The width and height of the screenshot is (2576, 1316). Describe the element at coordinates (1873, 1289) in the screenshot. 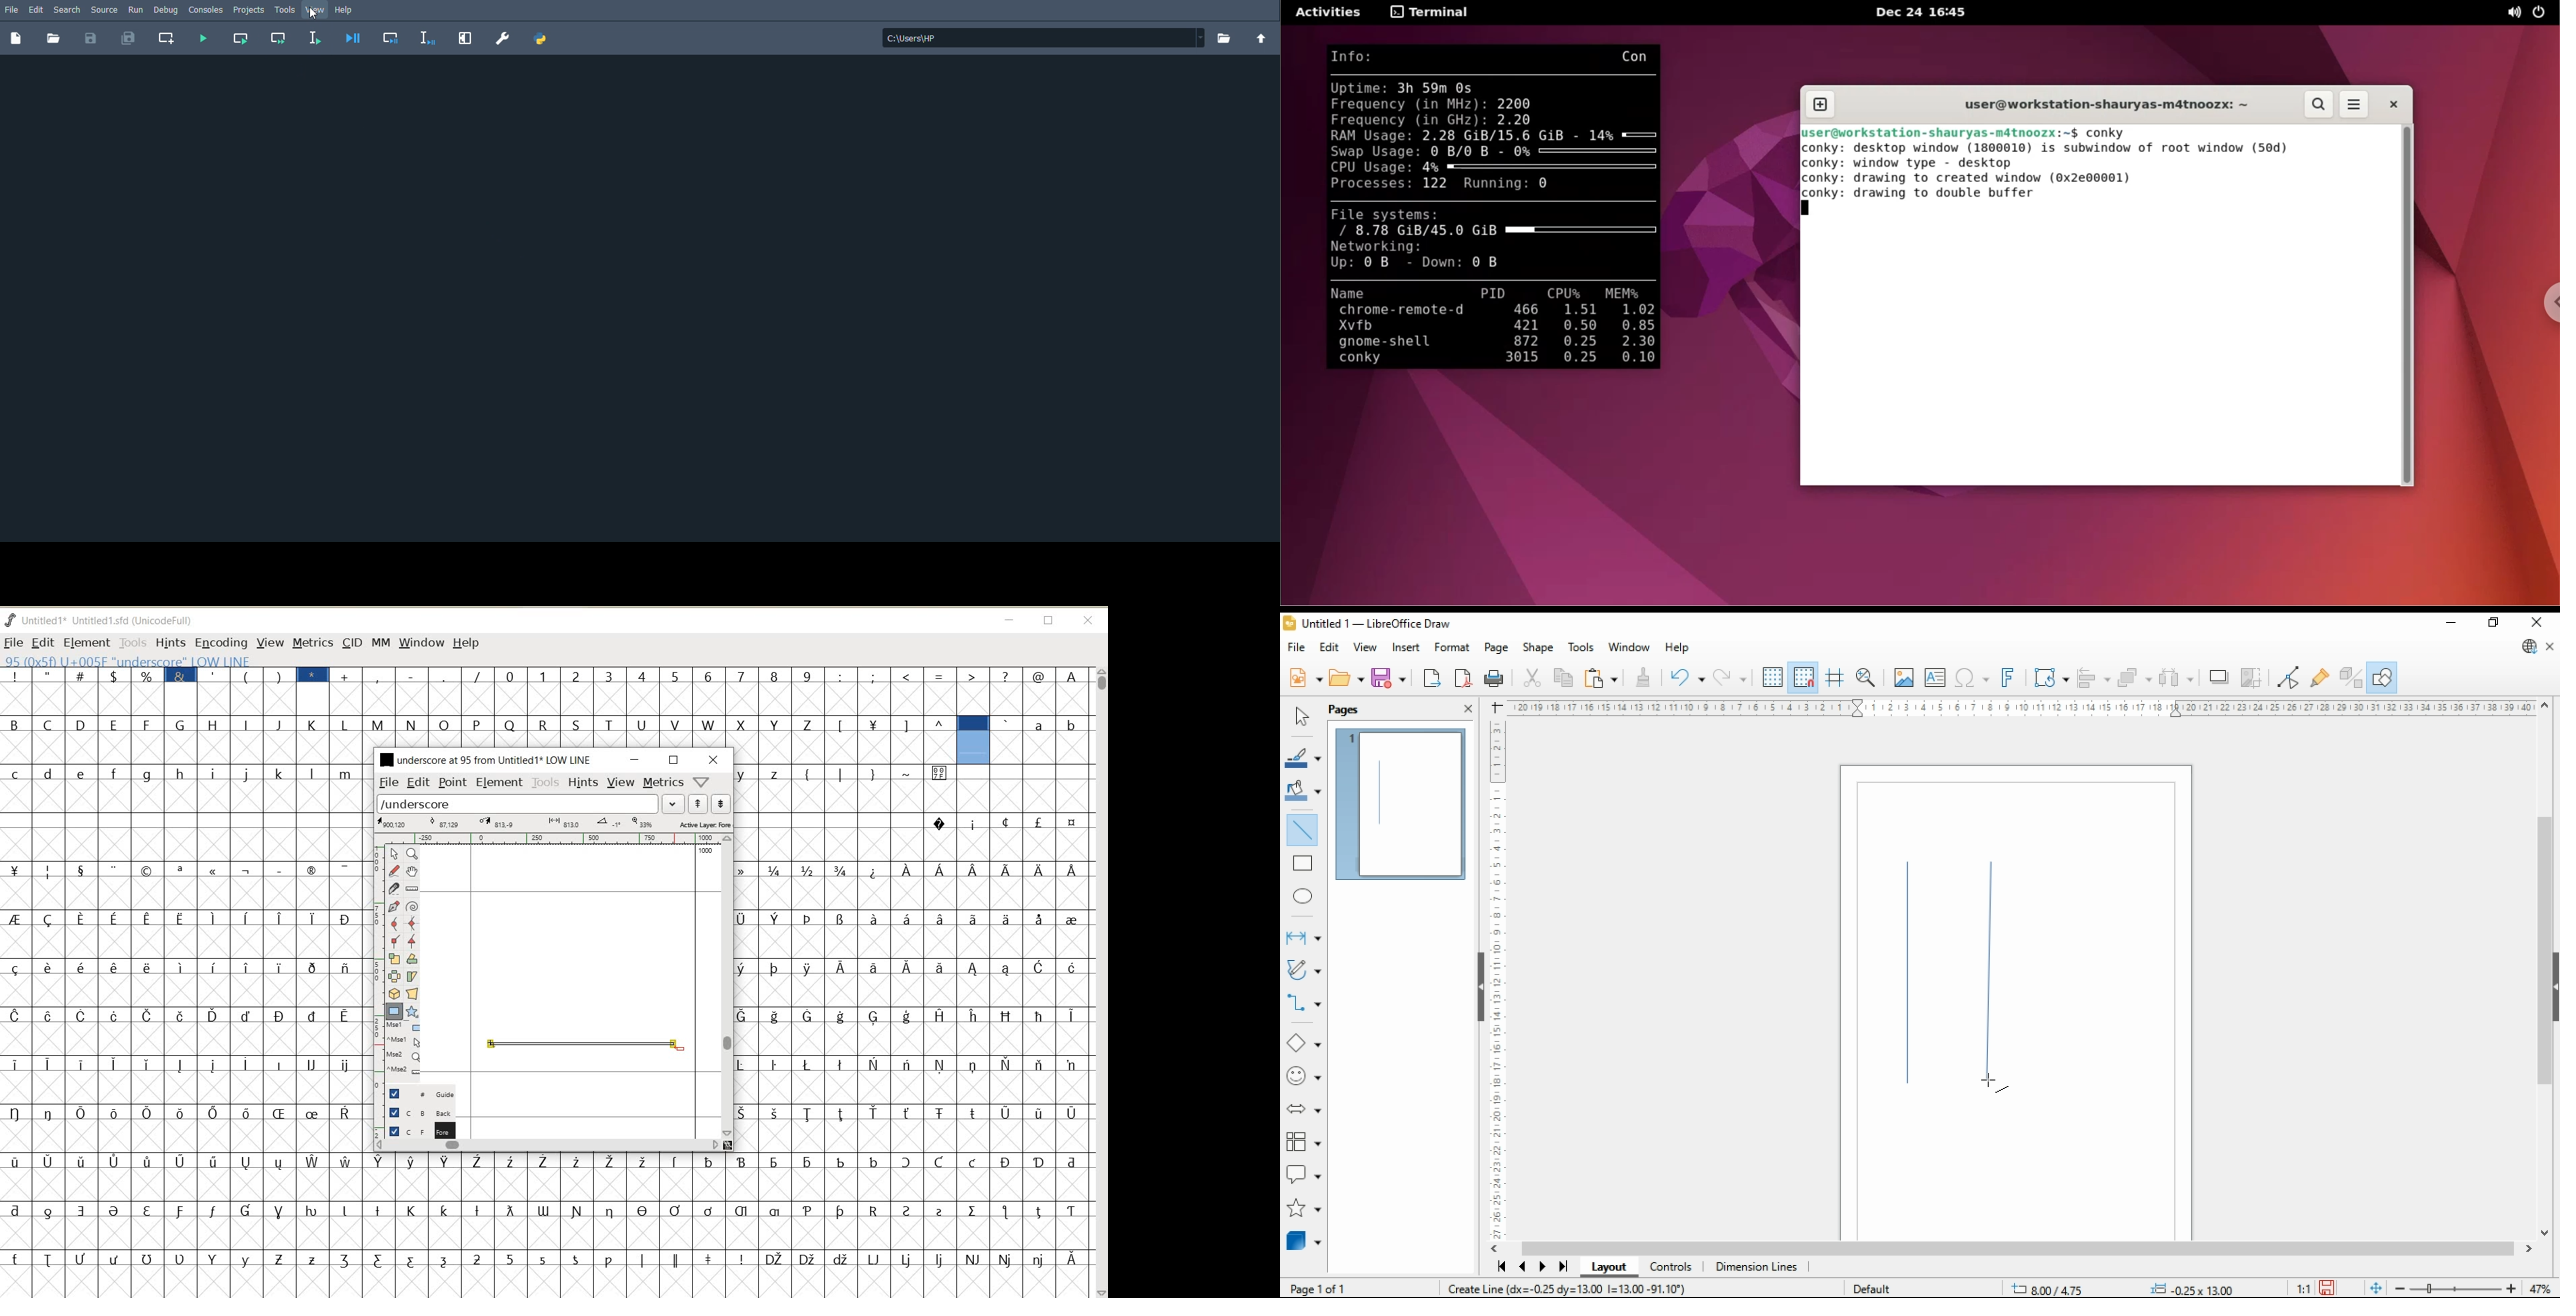

I see `default` at that location.